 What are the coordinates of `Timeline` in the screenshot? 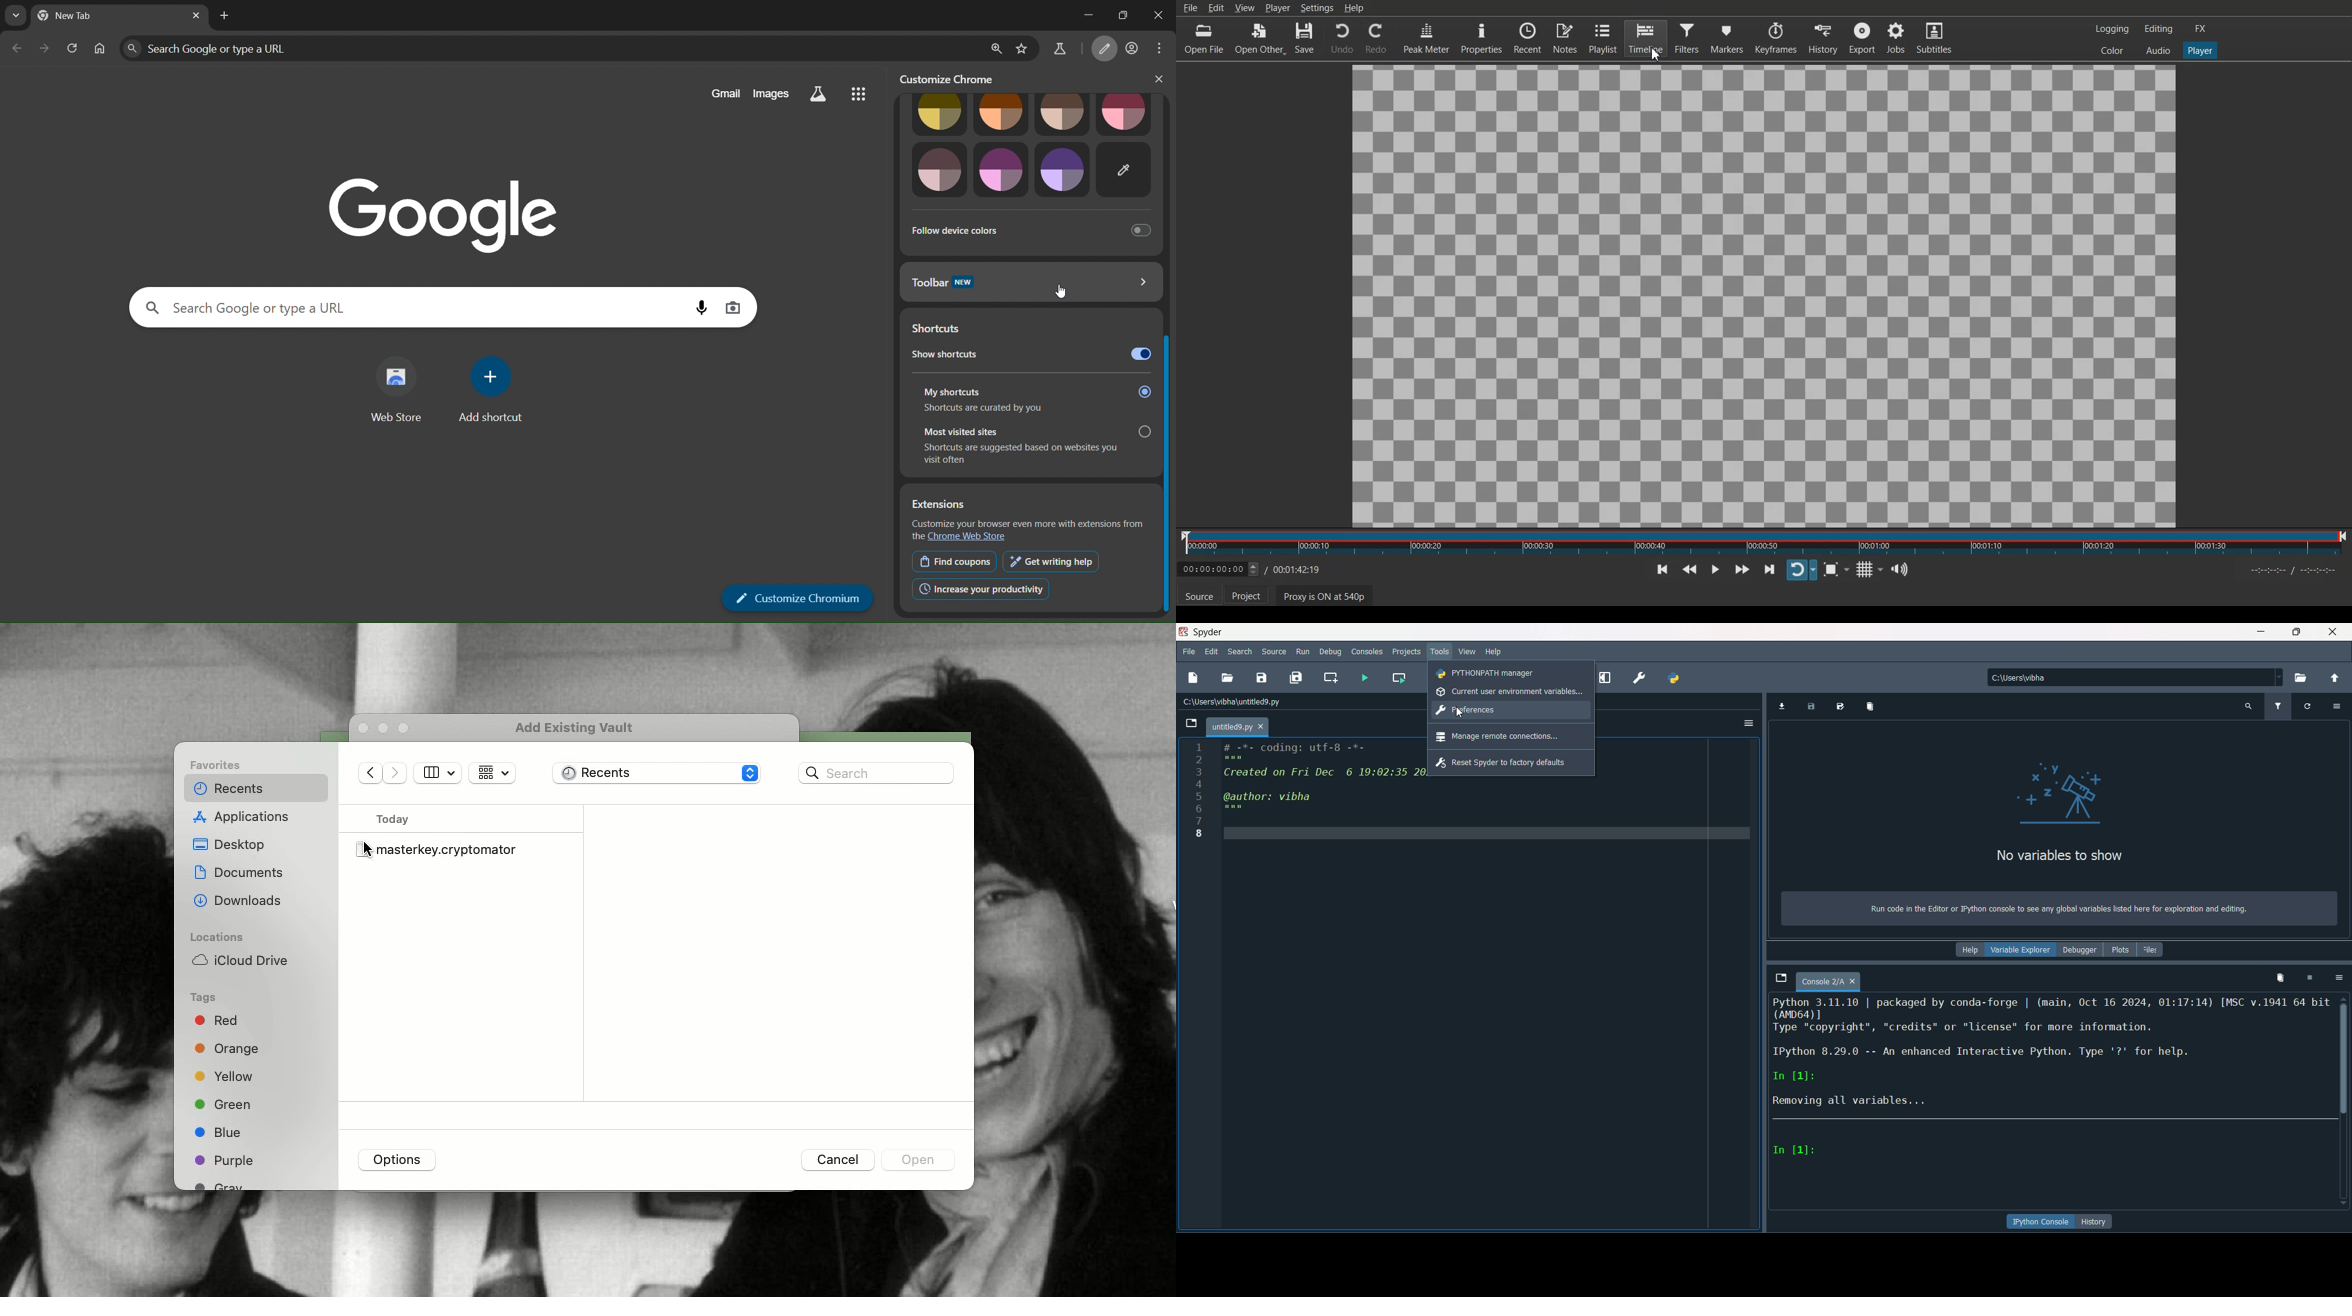 It's located at (1646, 38).